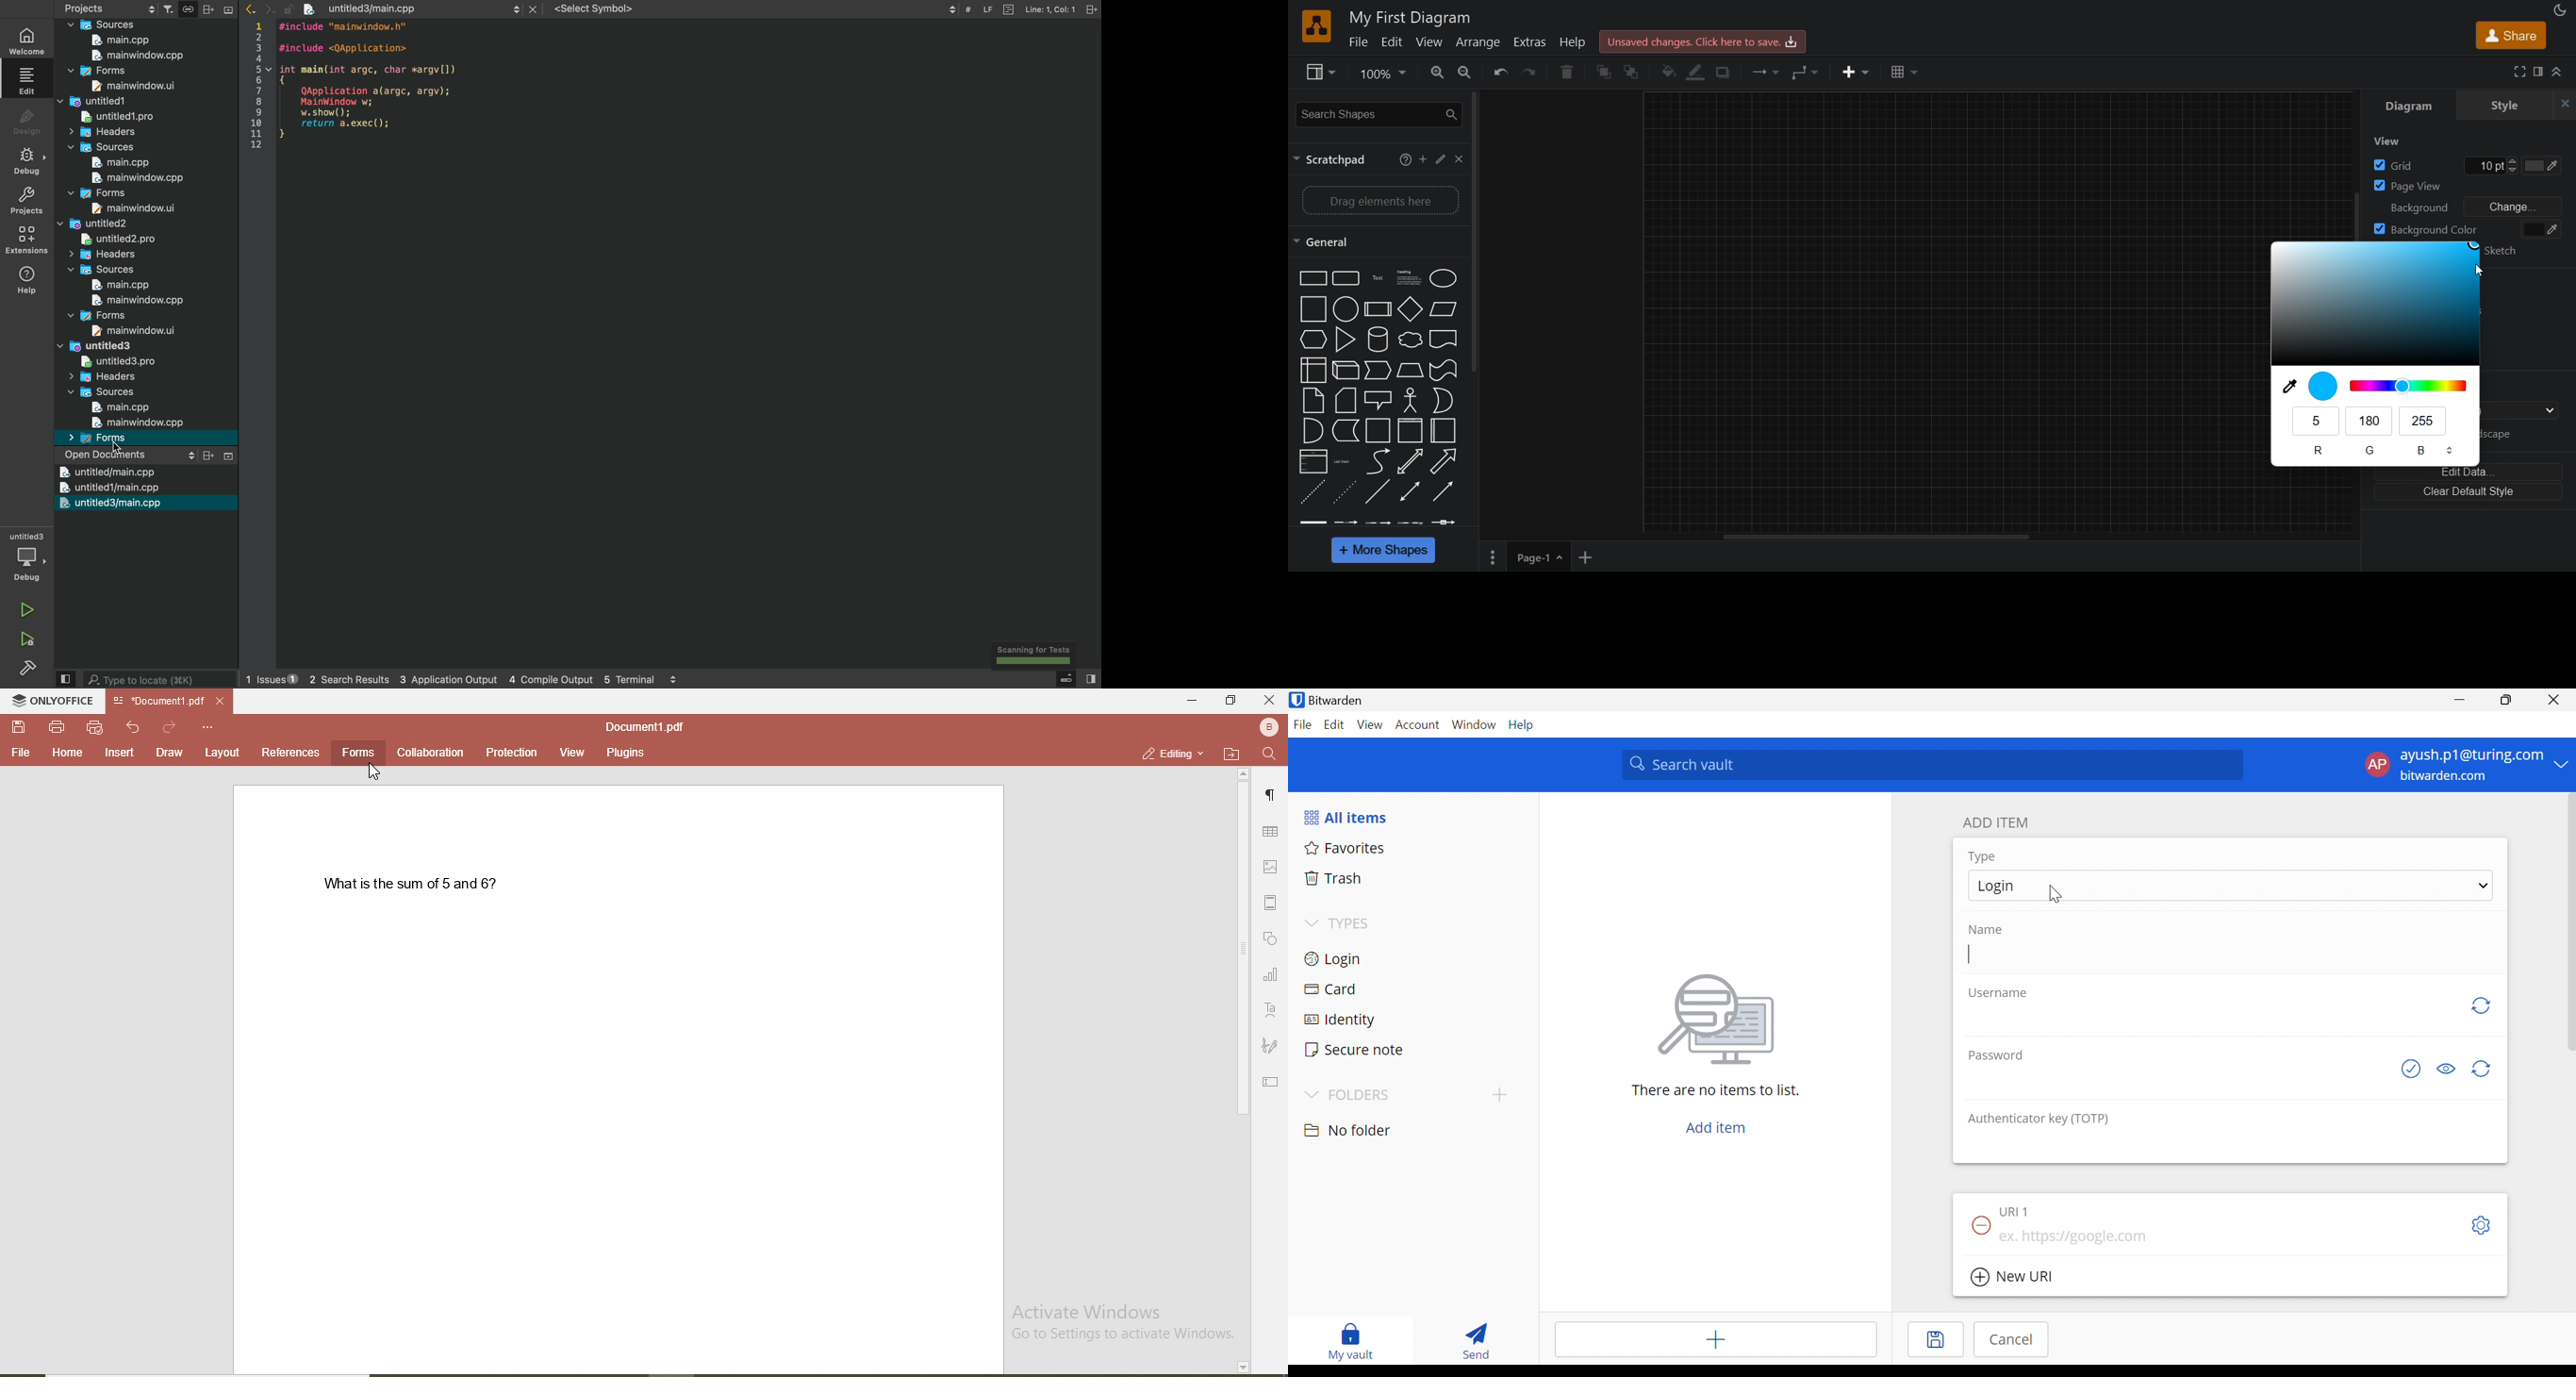  What do you see at coordinates (1409, 16) in the screenshot?
I see `title` at bounding box center [1409, 16].